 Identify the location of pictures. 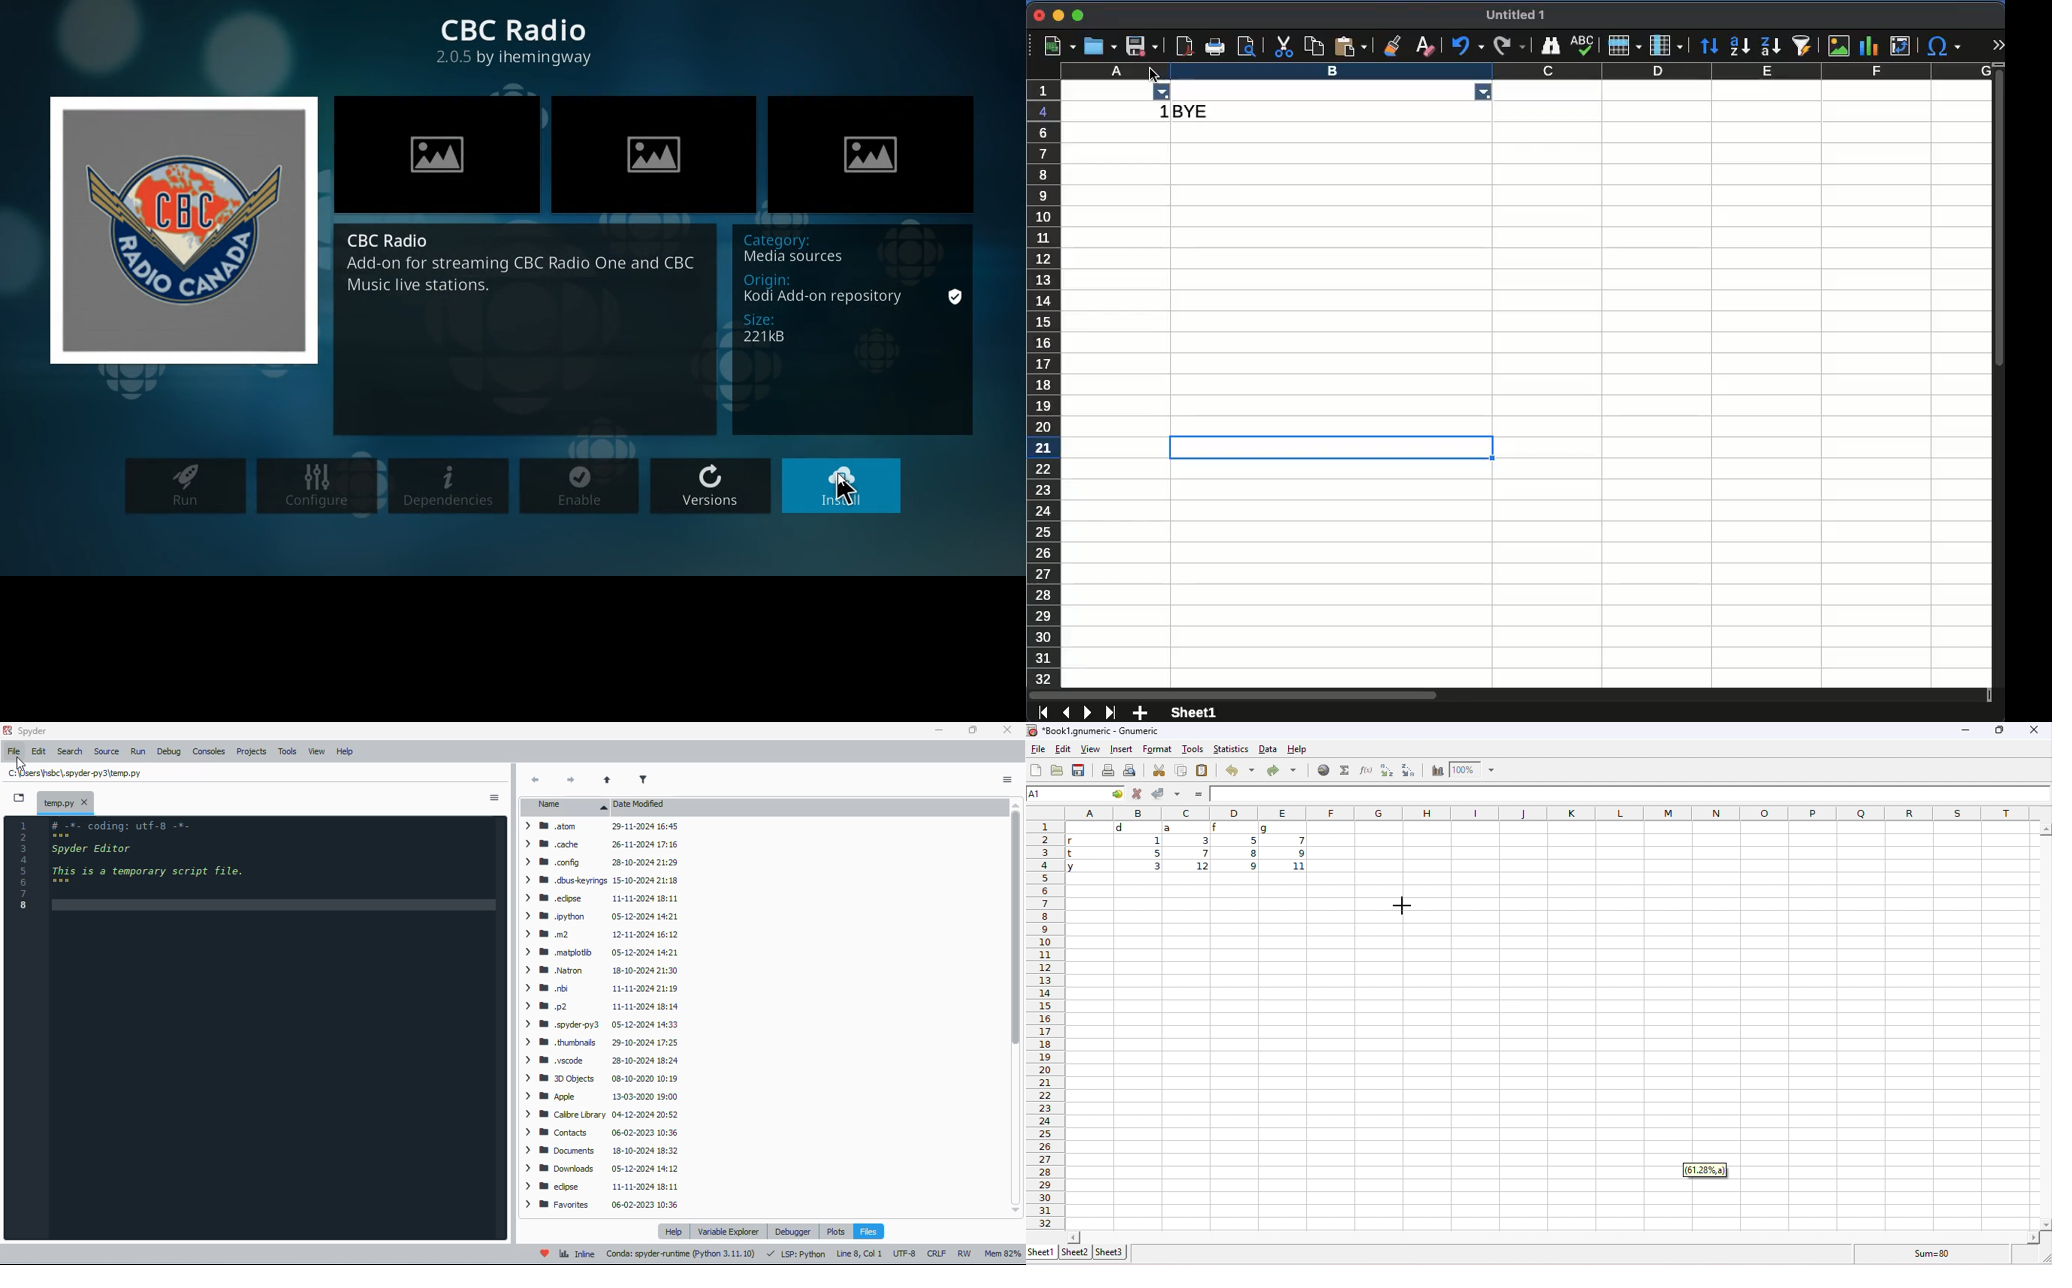
(656, 150).